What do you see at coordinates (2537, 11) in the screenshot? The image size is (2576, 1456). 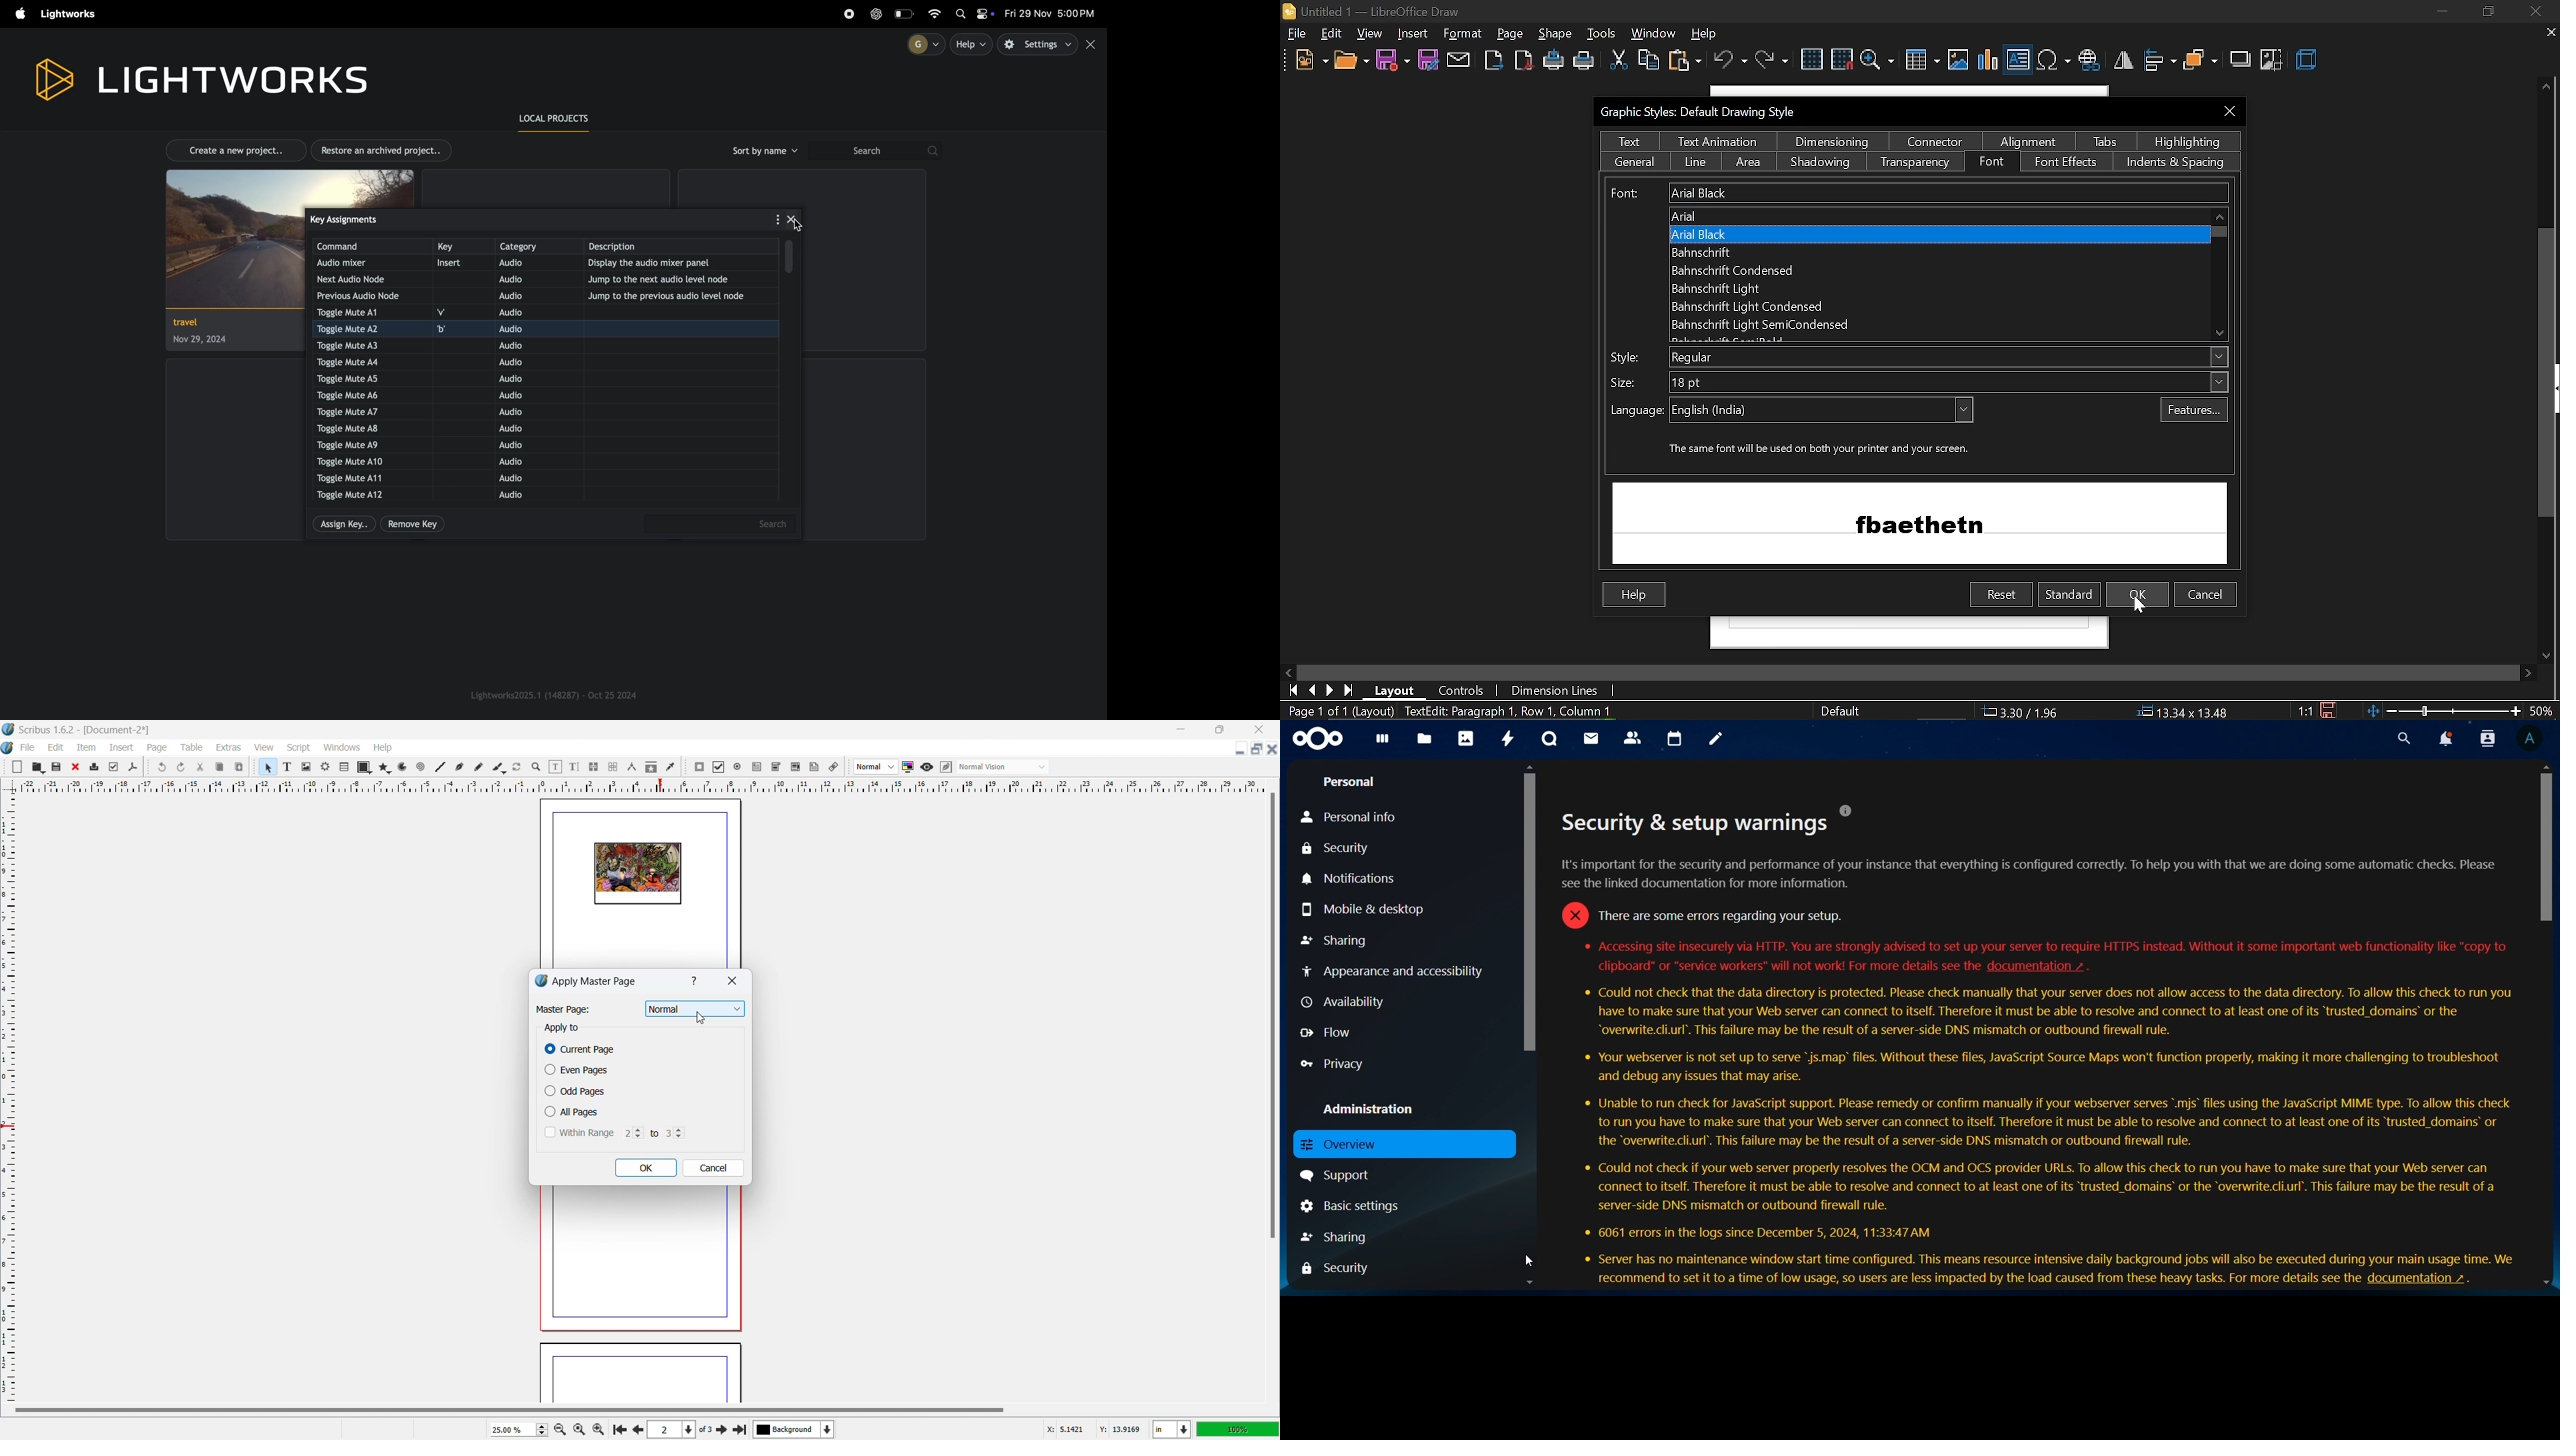 I see `close` at bounding box center [2537, 11].